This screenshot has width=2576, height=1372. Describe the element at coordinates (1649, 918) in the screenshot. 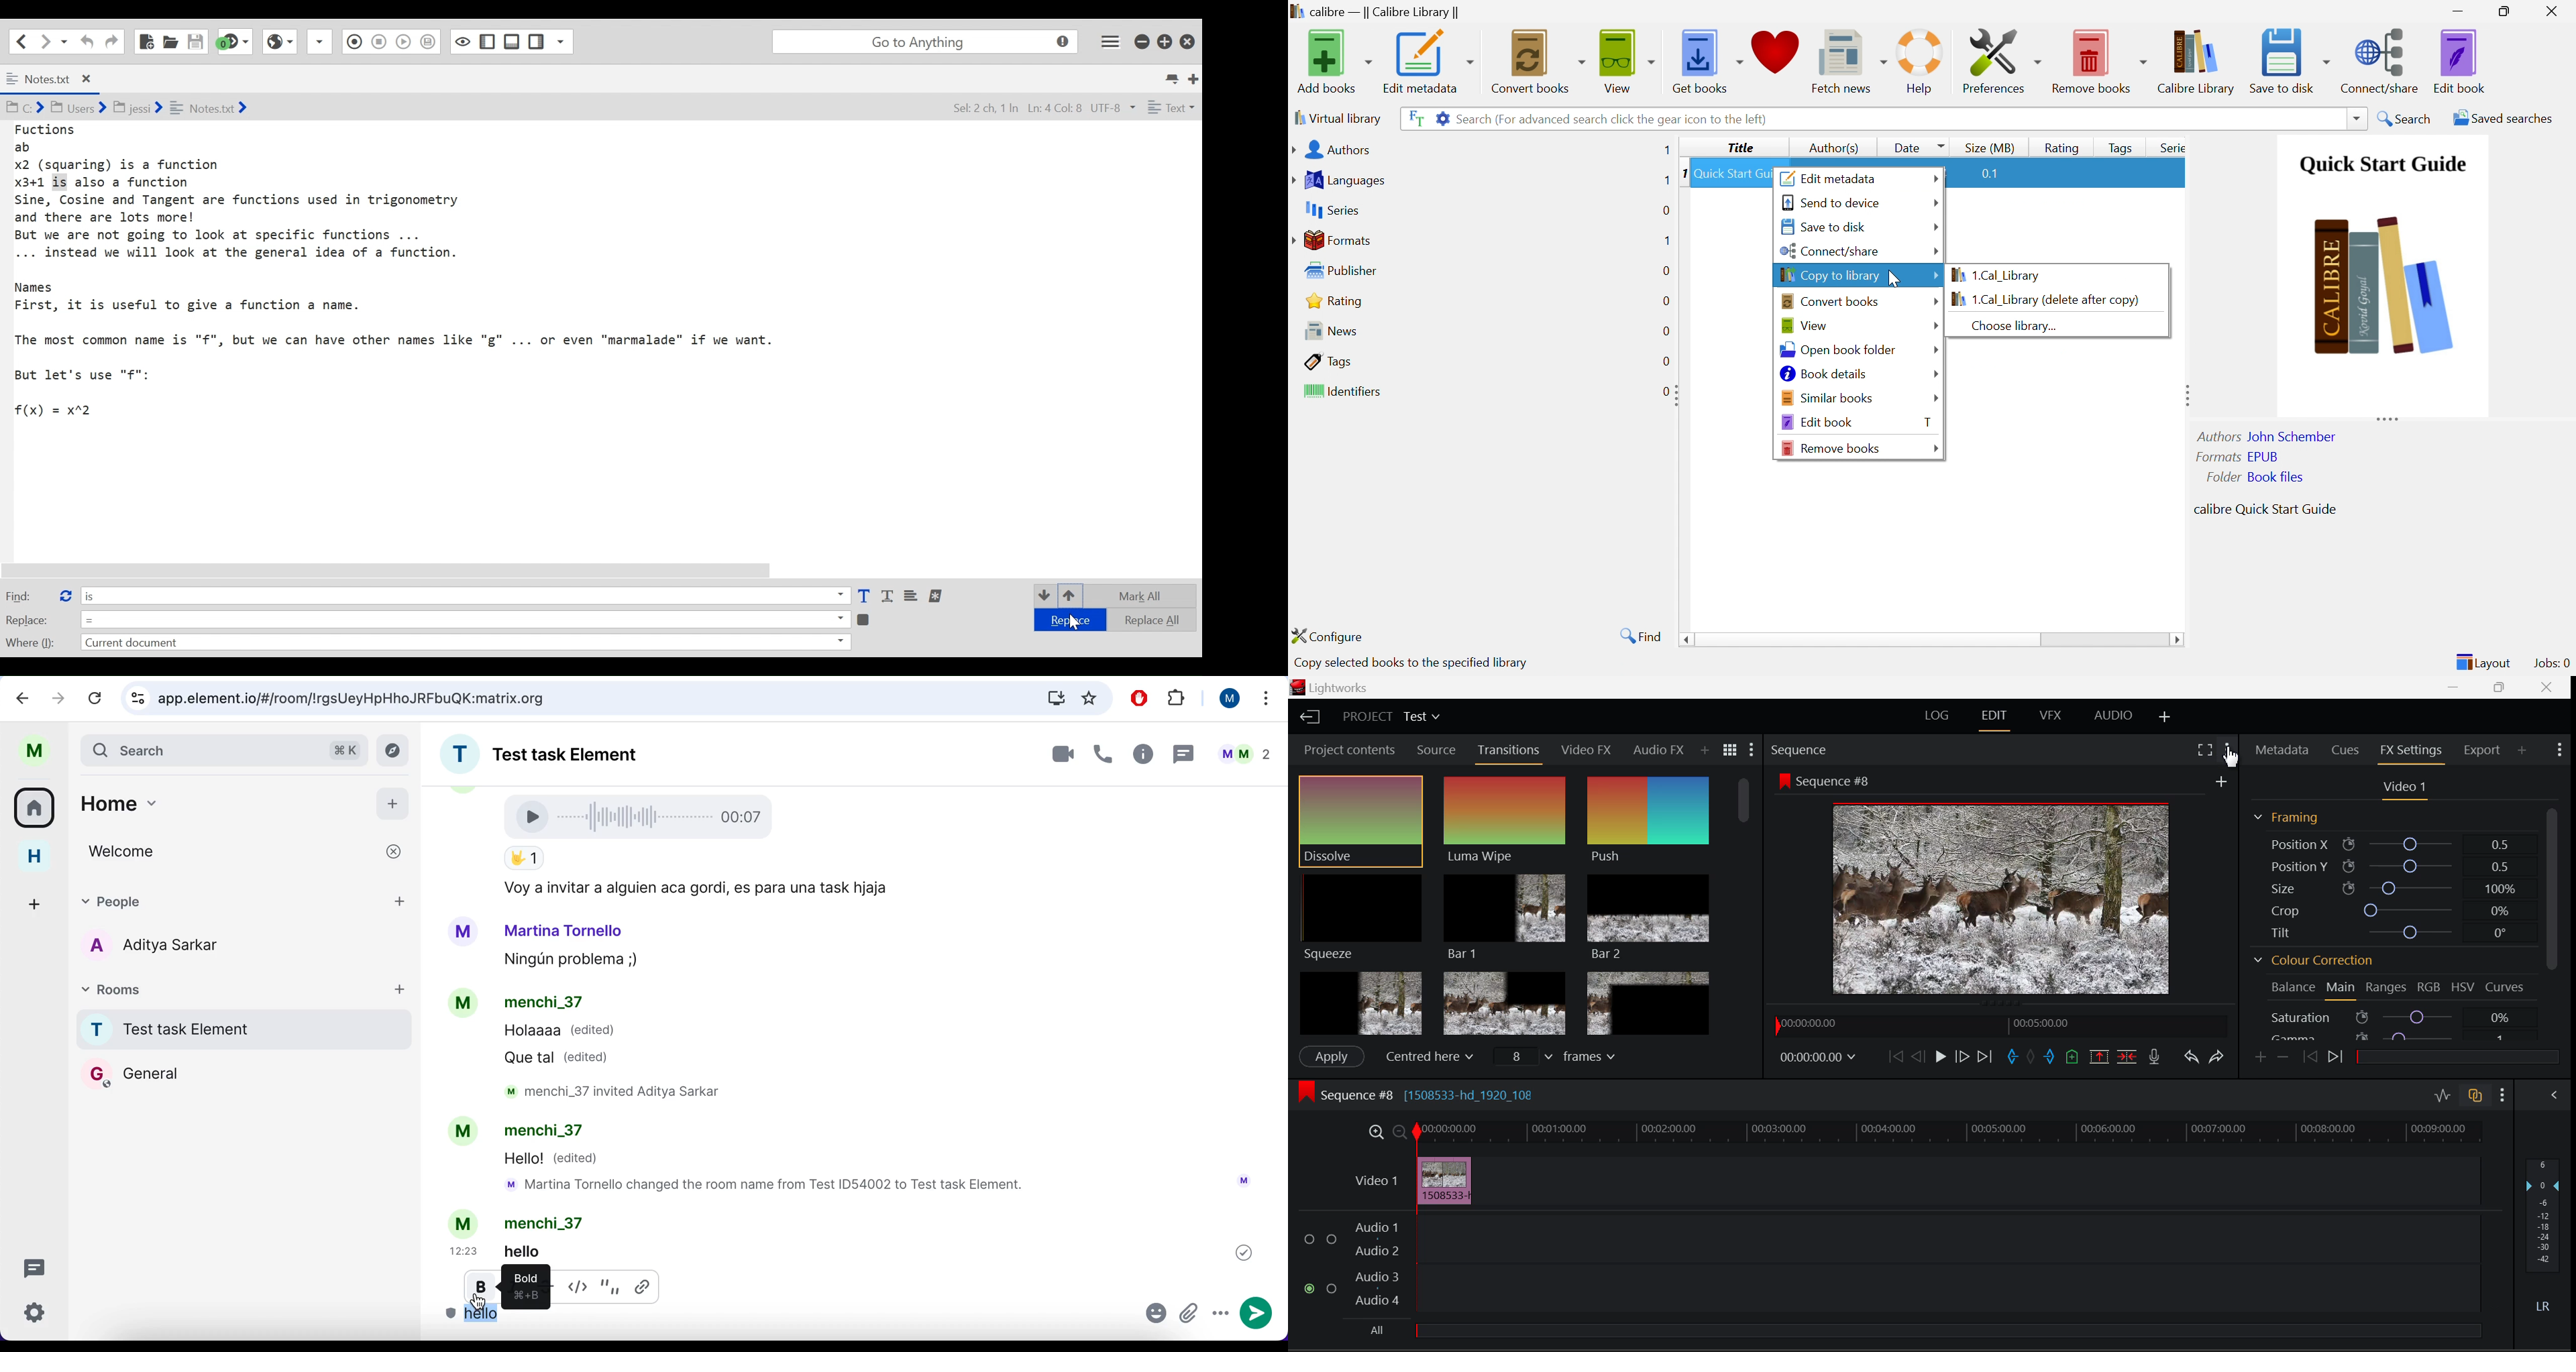

I see `Bar 2` at that location.